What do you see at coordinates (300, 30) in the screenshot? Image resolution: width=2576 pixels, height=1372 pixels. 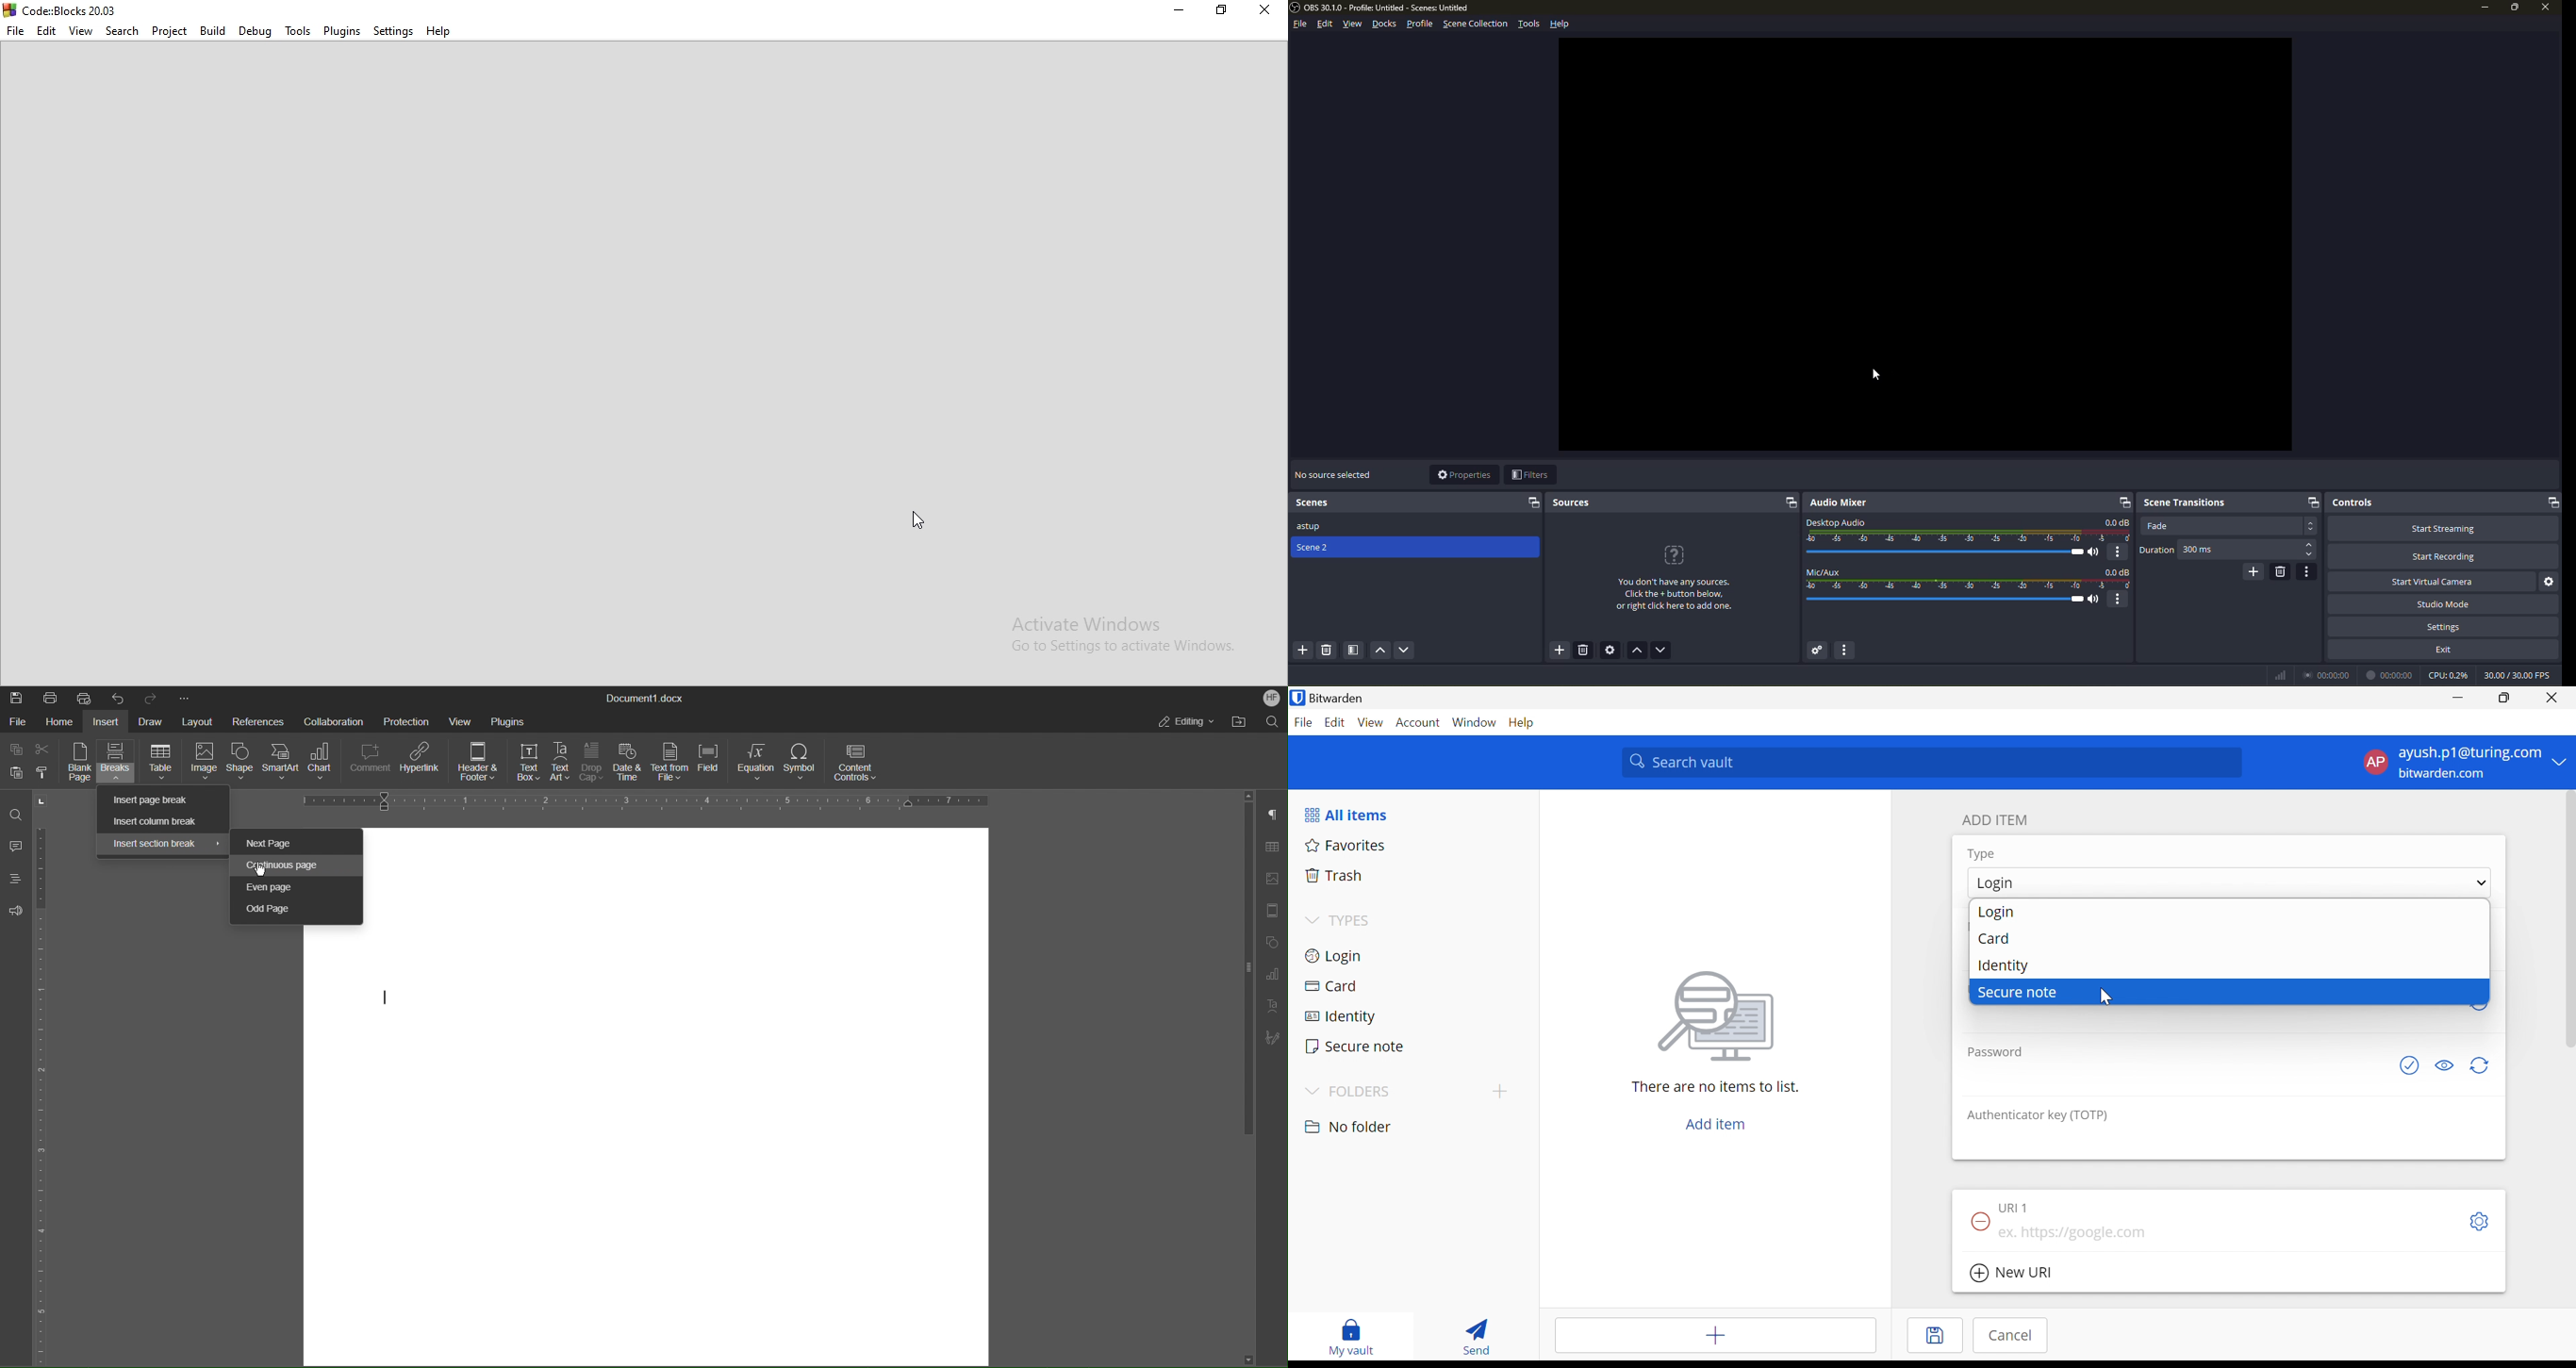 I see `Tools ` at bounding box center [300, 30].